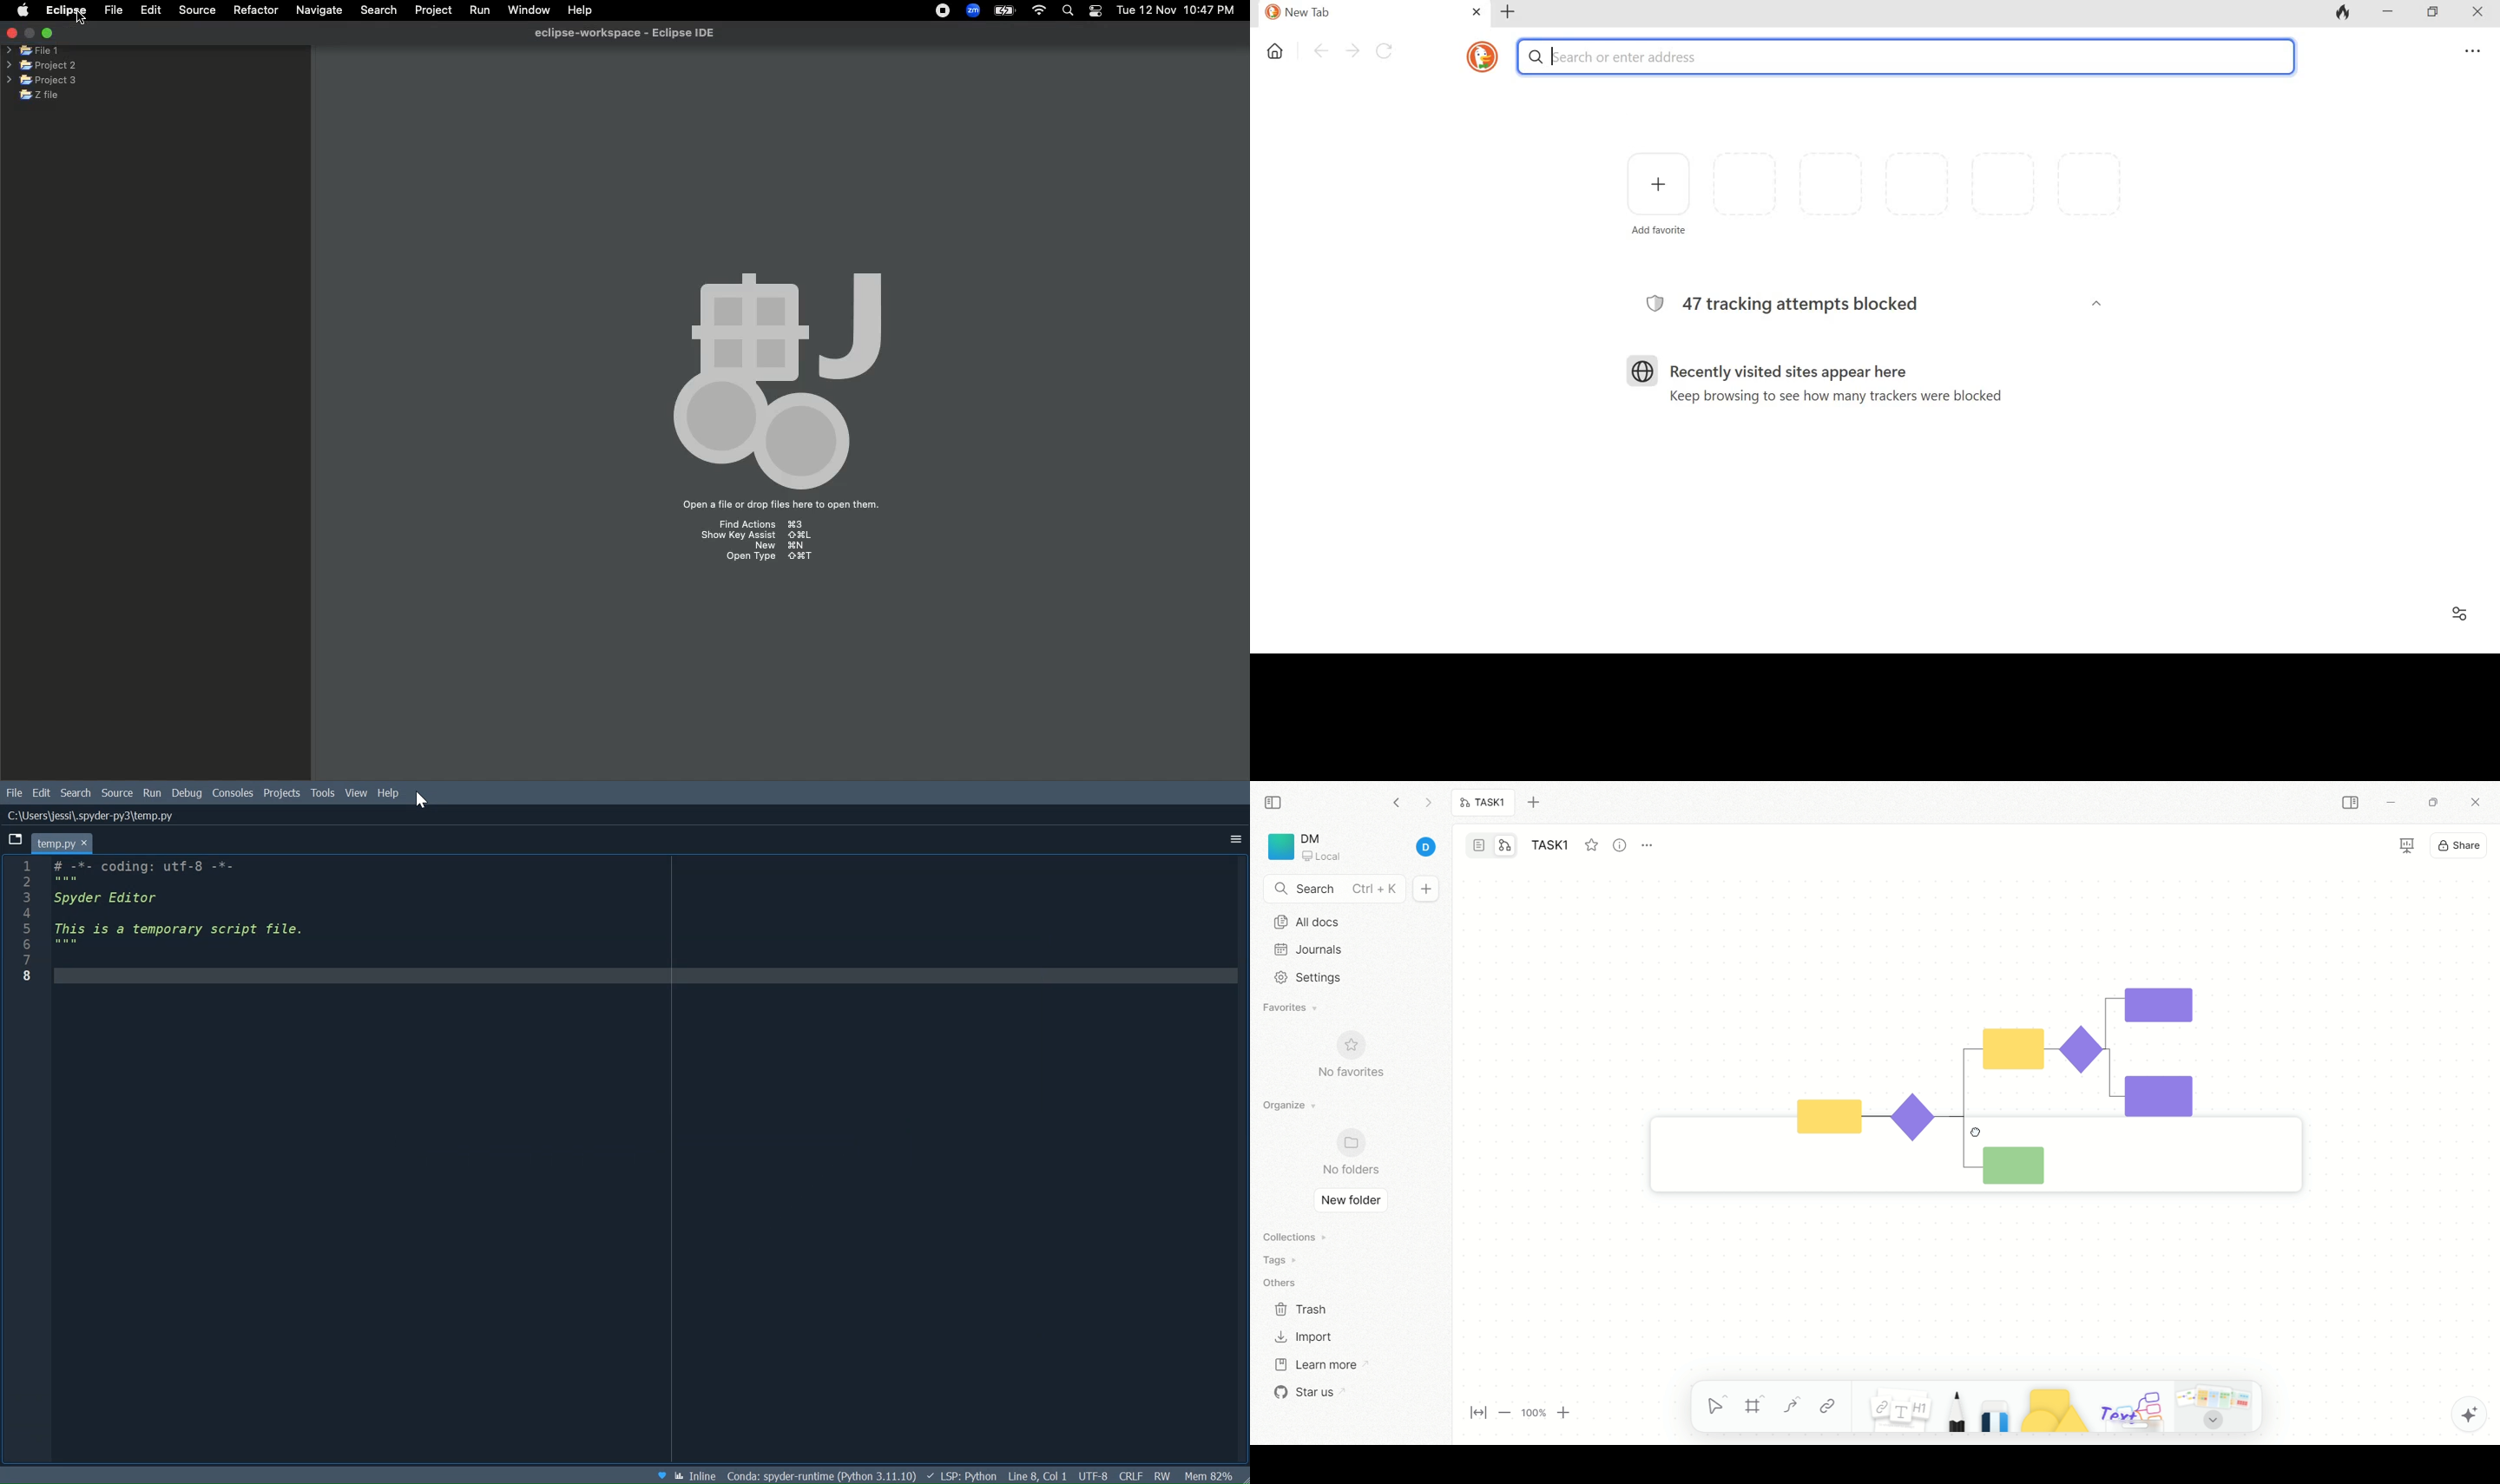  What do you see at coordinates (1357, 1062) in the screenshot?
I see `no favorites` at bounding box center [1357, 1062].